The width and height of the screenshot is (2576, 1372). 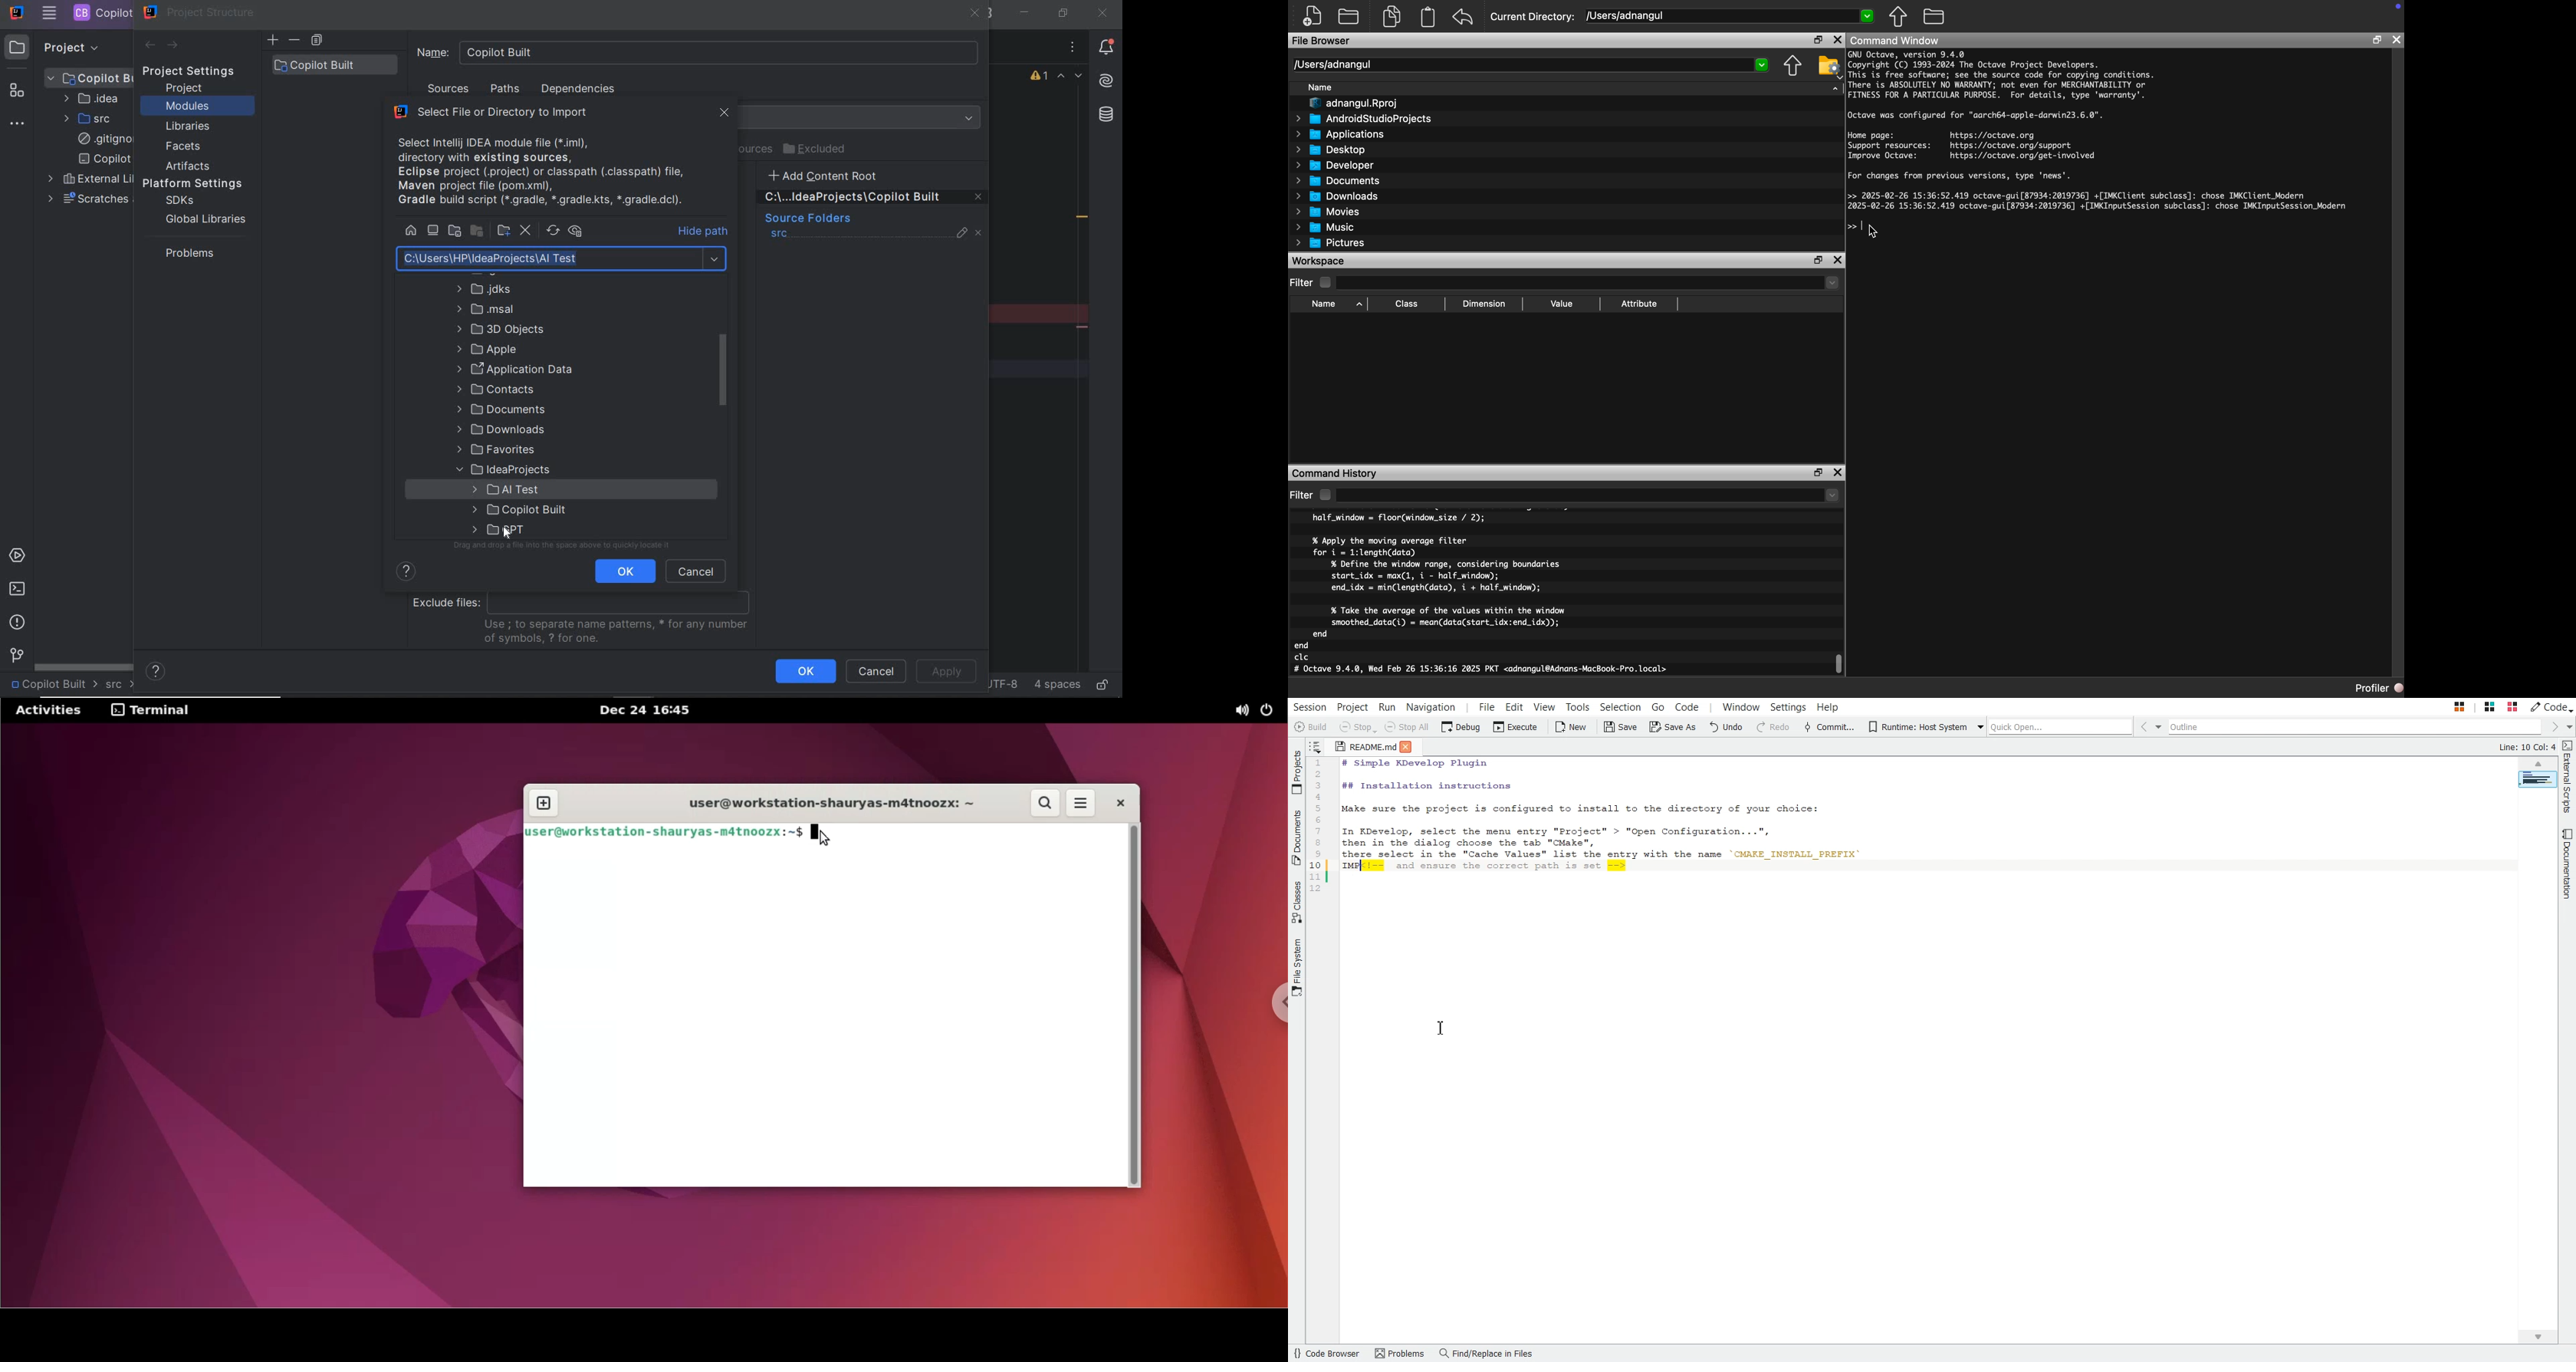 What do you see at coordinates (15, 13) in the screenshot?
I see `SYSTEM NAME` at bounding box center [15, 13].